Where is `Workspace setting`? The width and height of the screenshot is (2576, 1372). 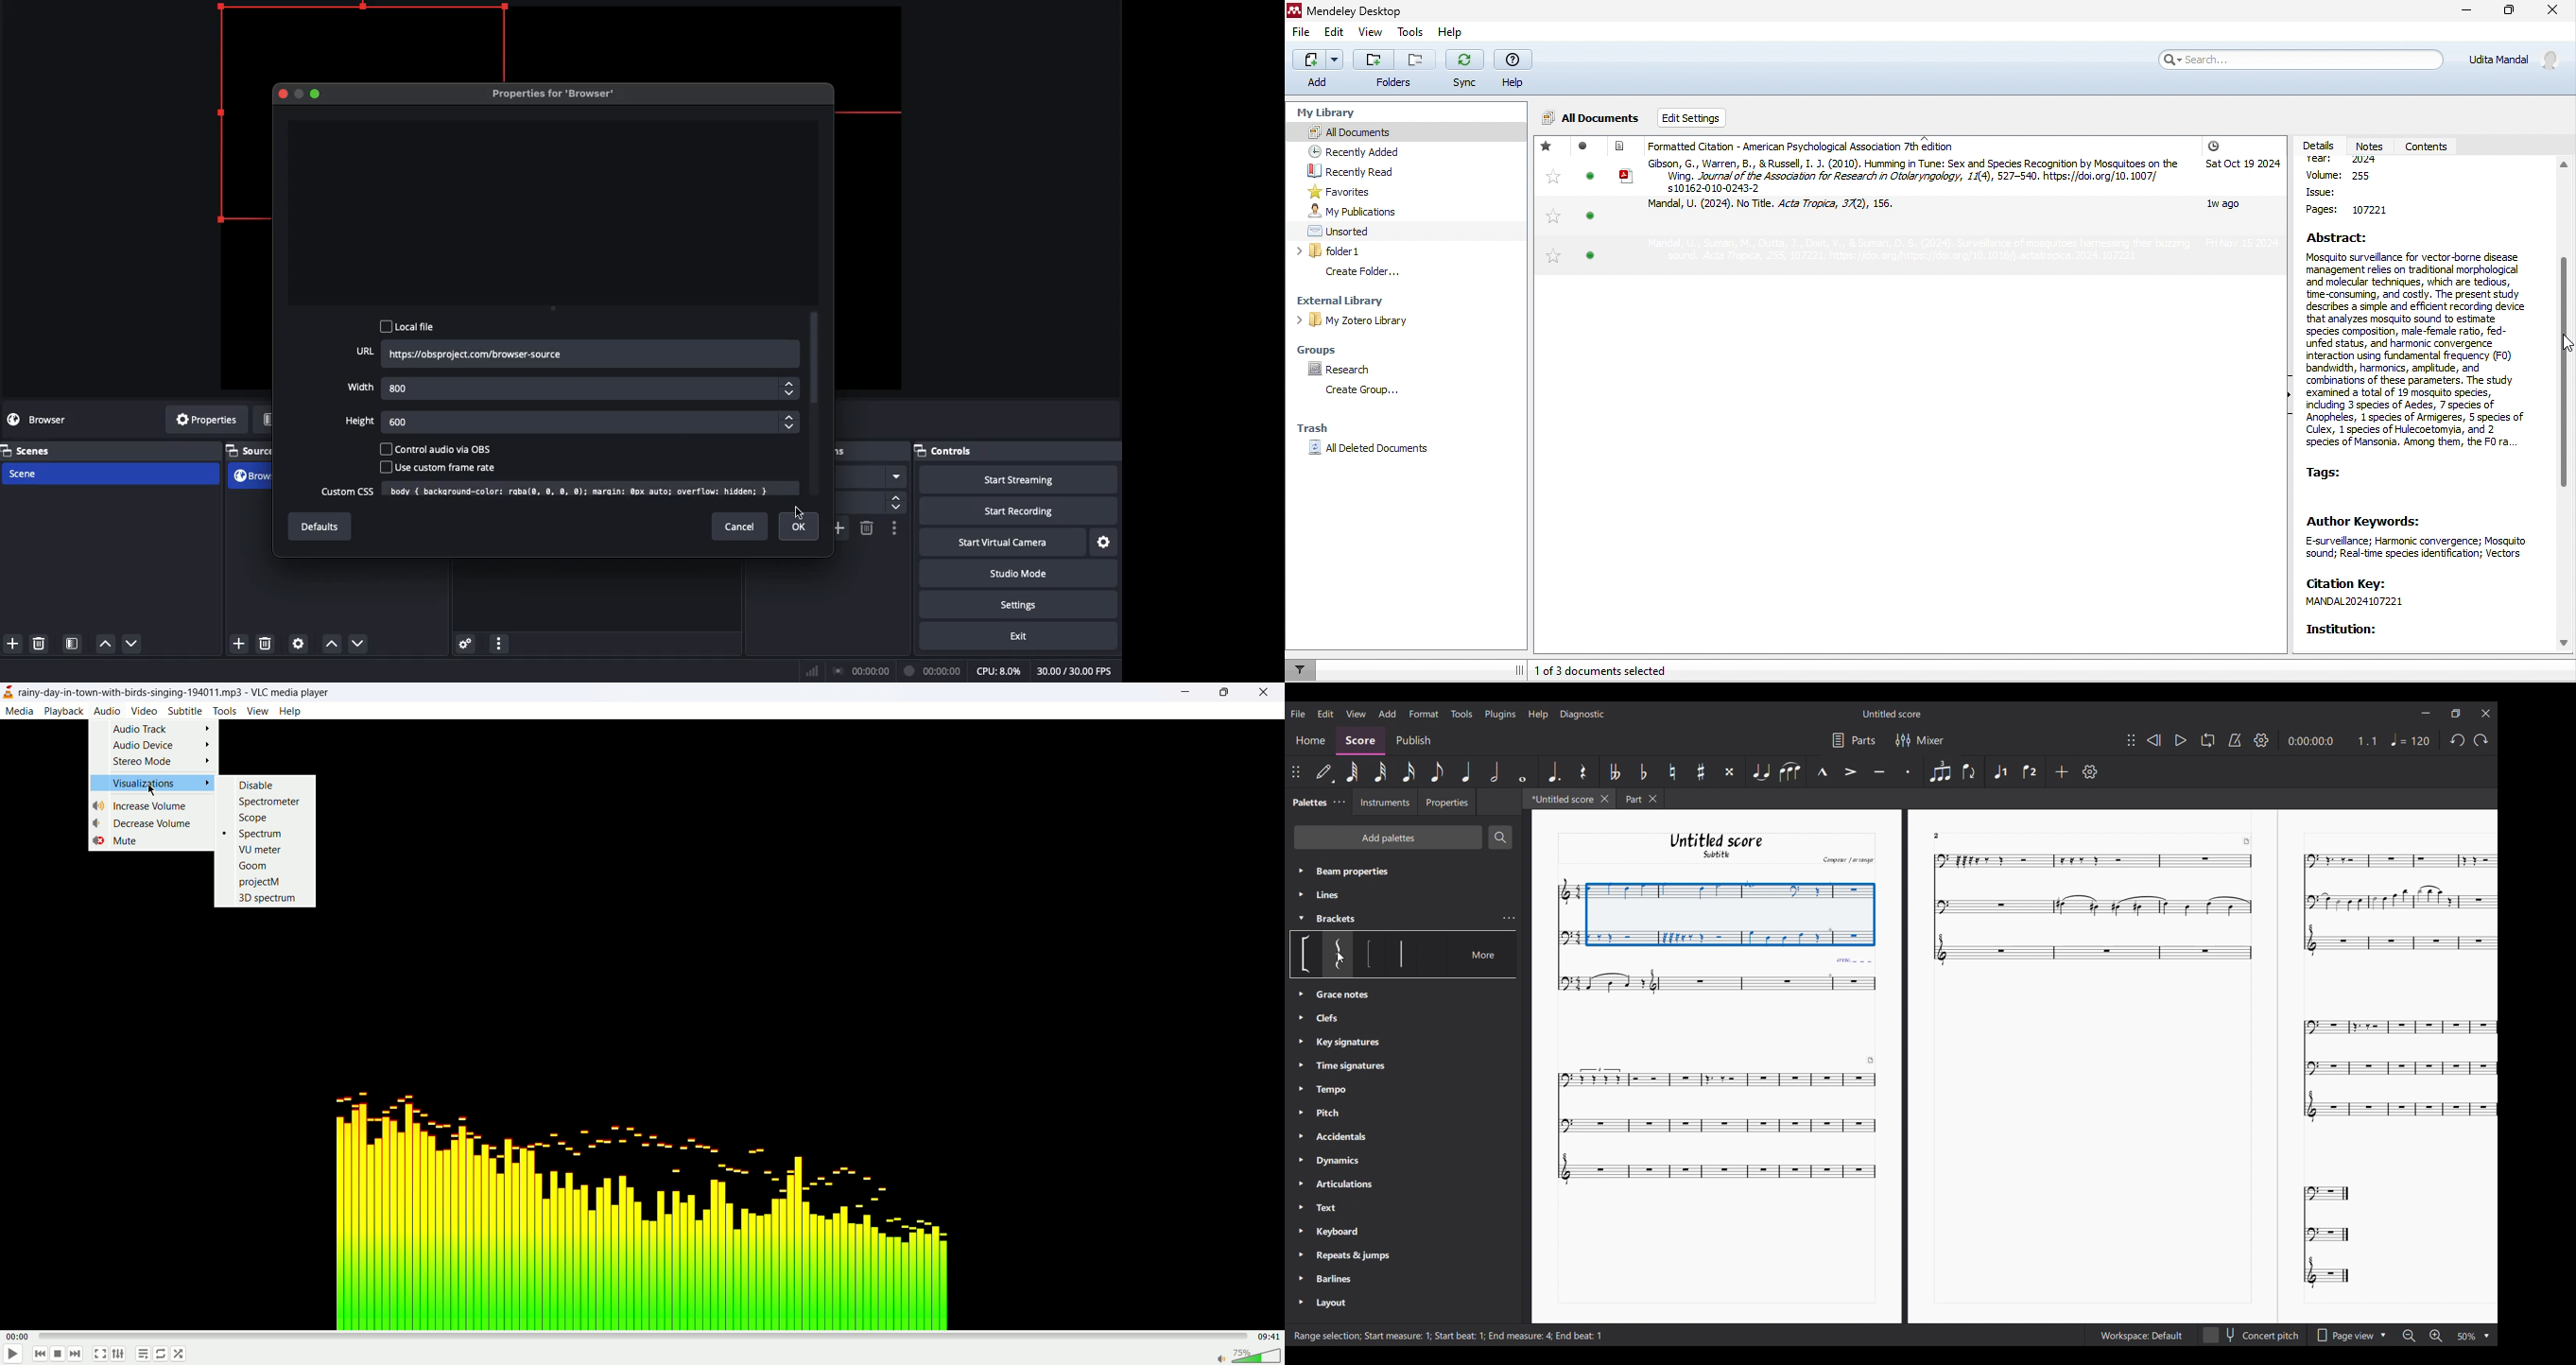 Workspace setting is located at coordinates (2141, 1335).